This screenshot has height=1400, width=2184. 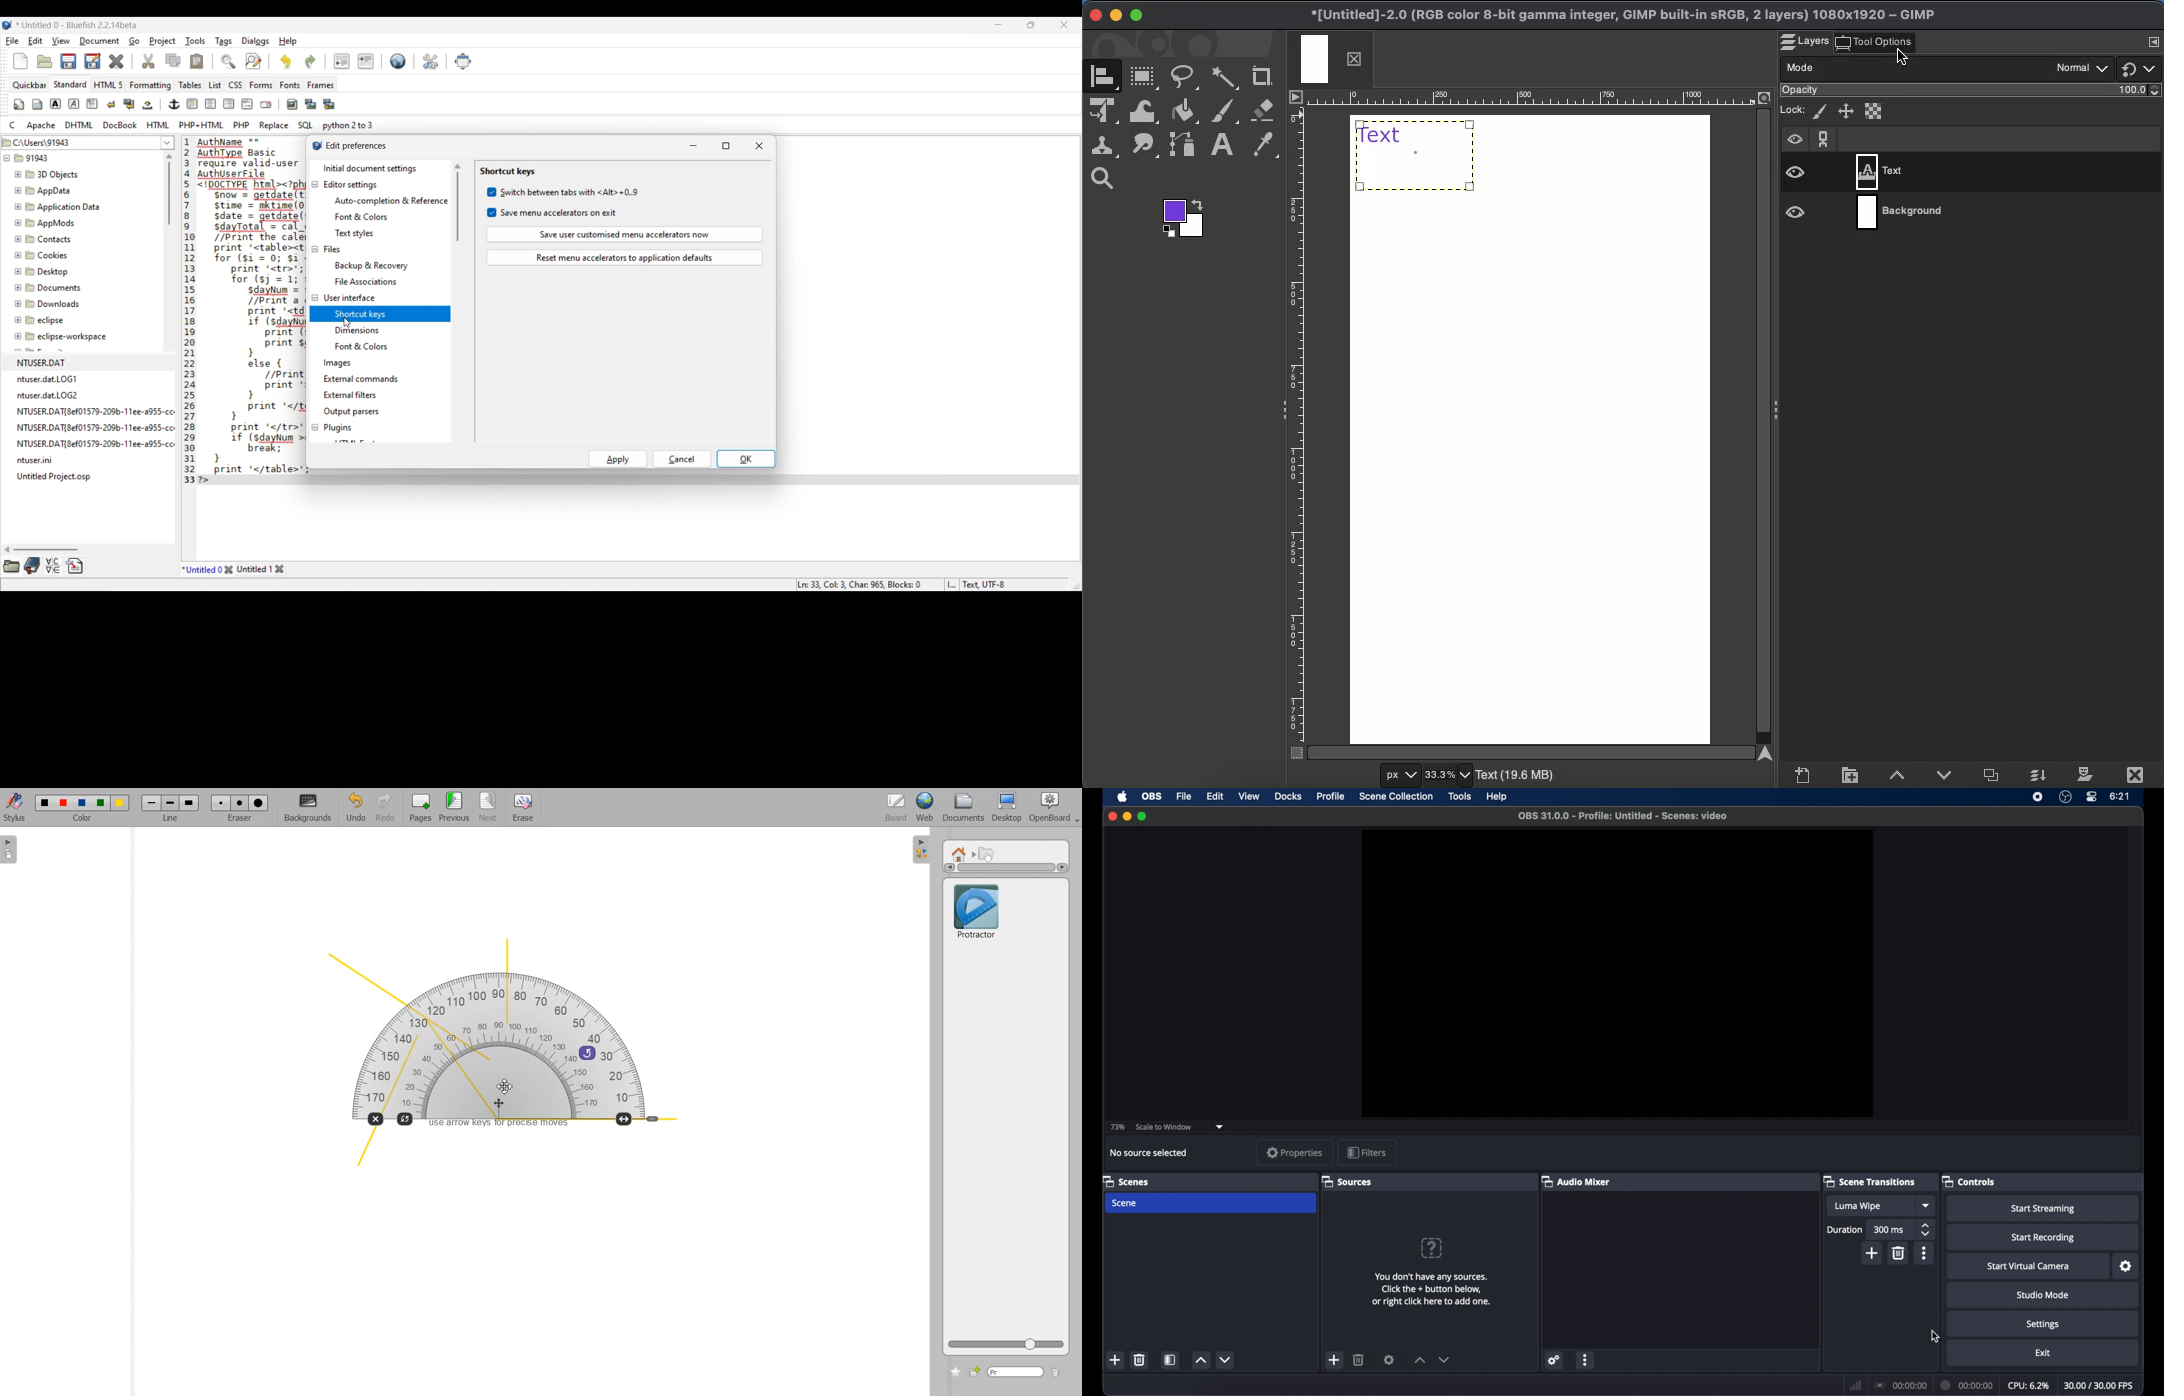 What do you see at coordinates (1924, 1253) in the screenshot?
I see `more options` at bounding box center [1924, 1253].